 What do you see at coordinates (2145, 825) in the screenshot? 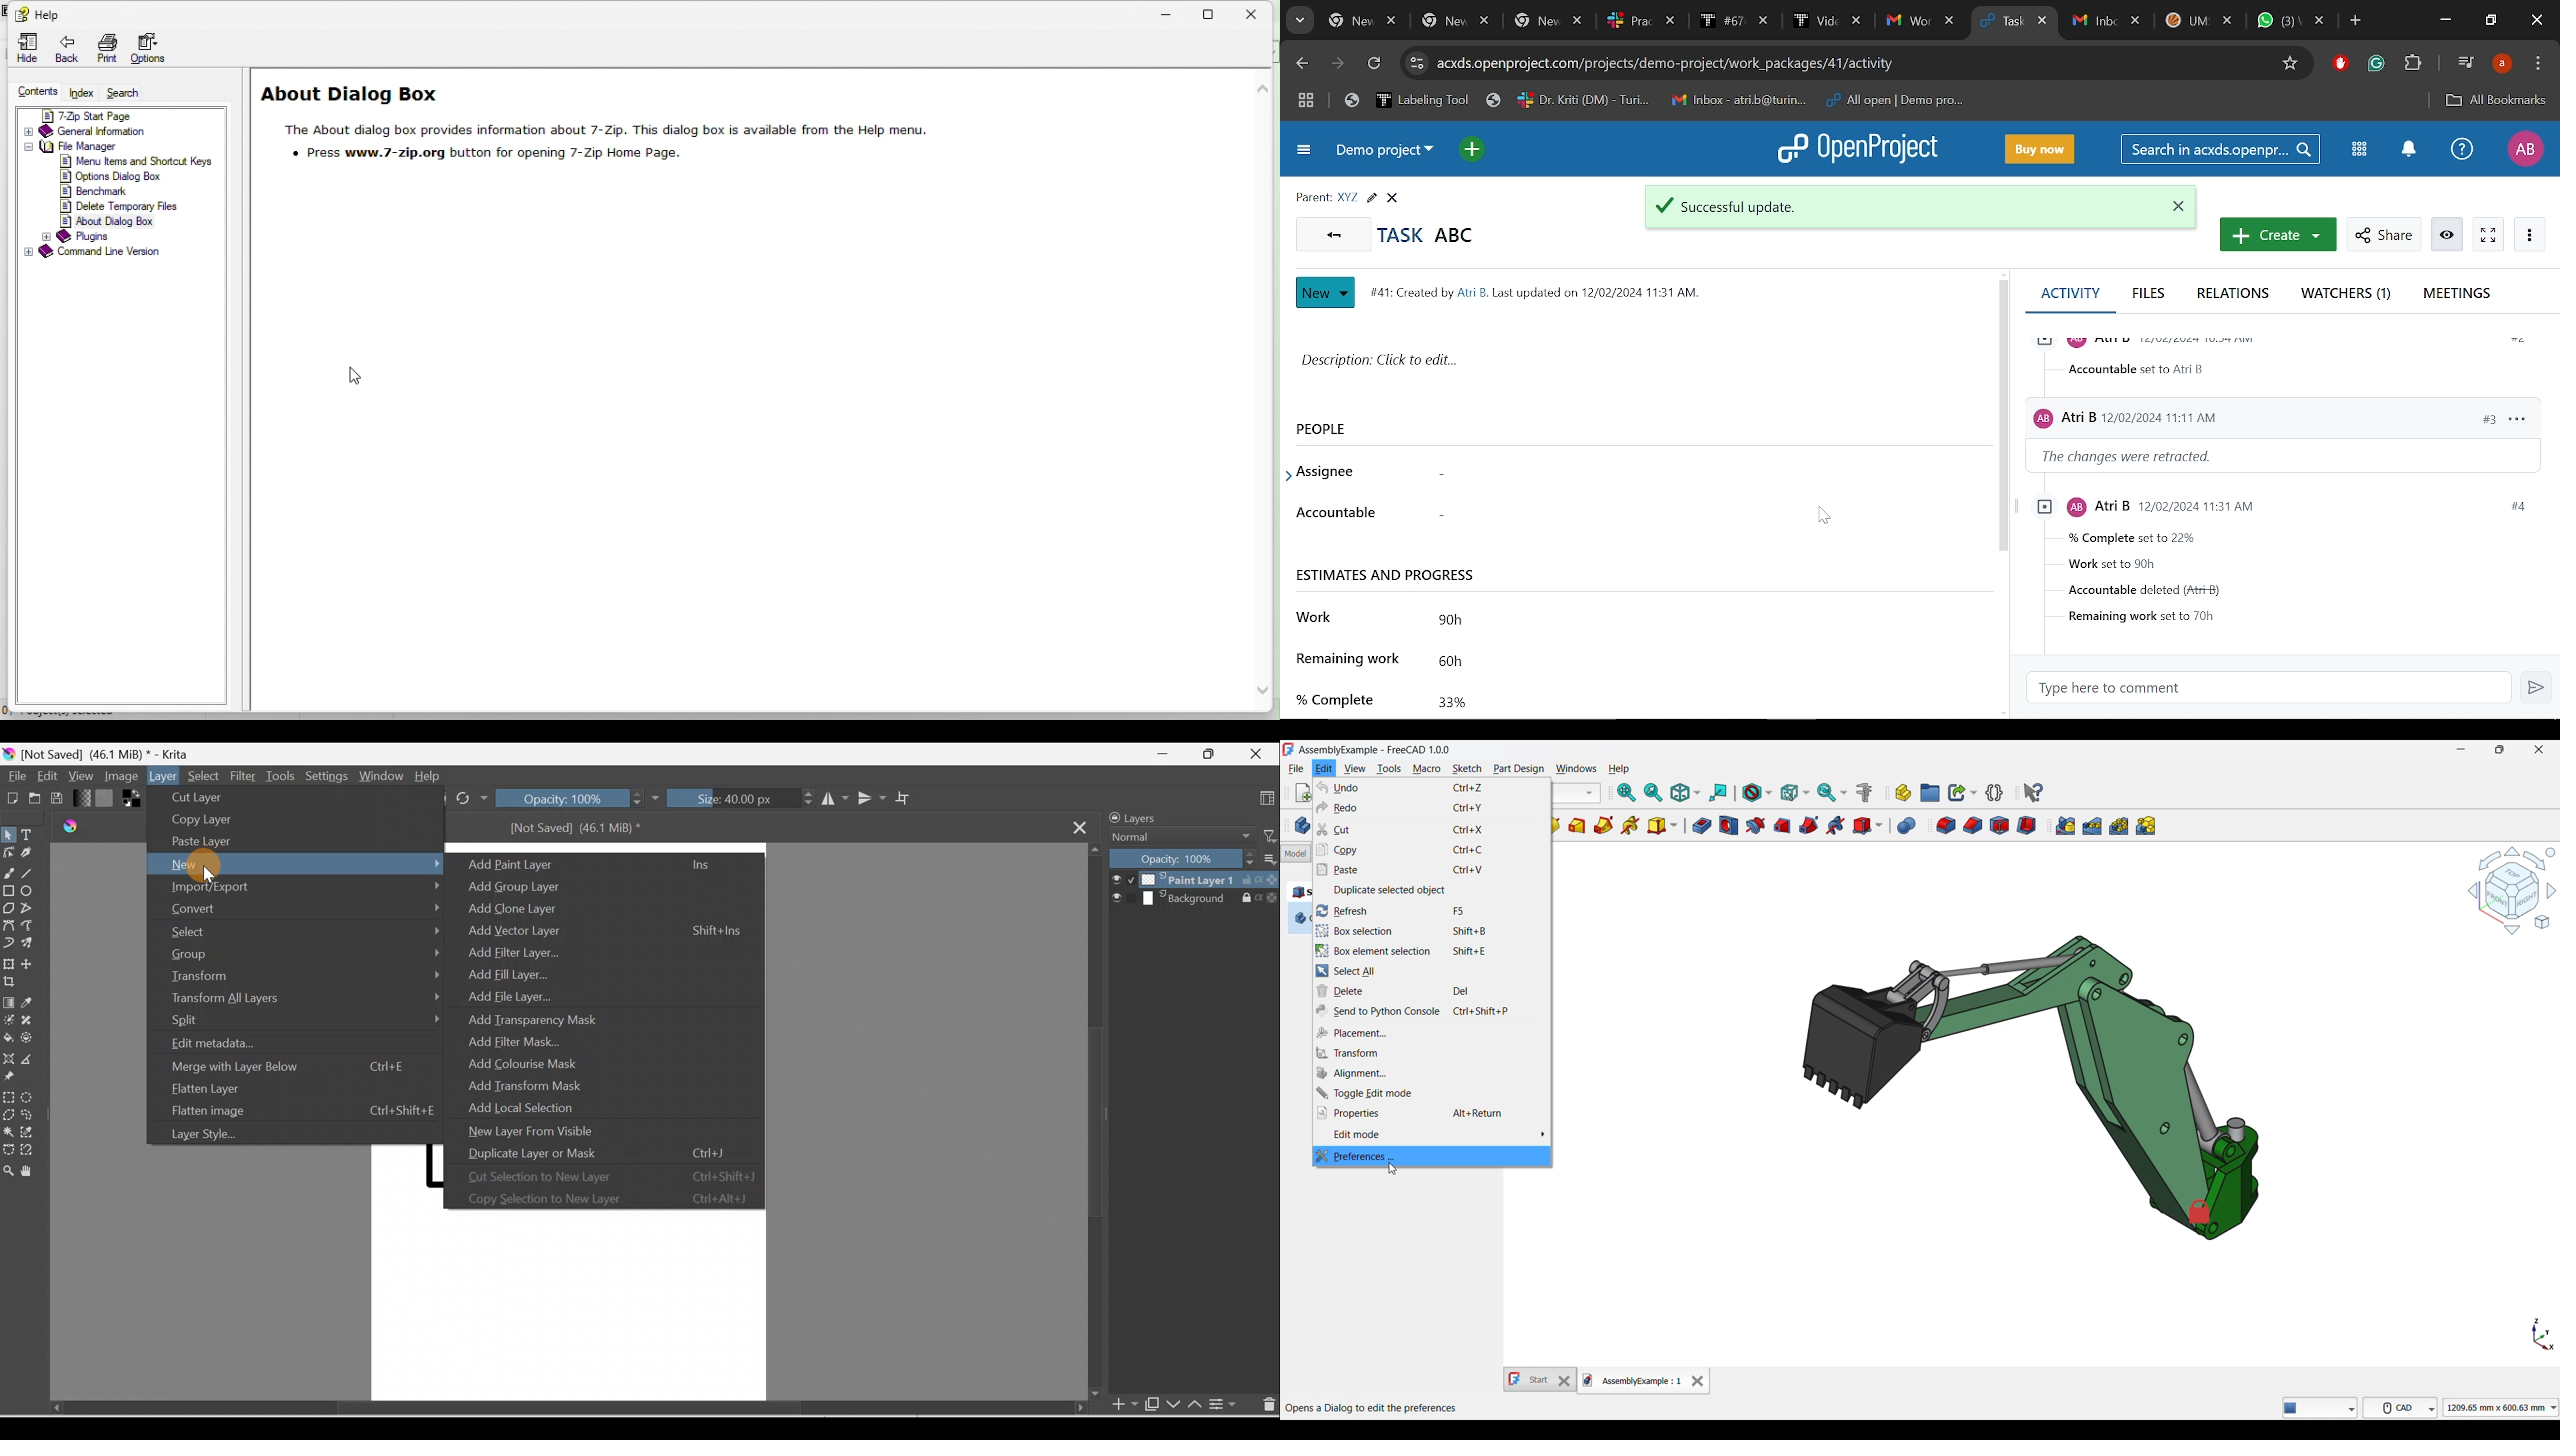
I see `Create multitransform` at bounding box center [2145, 825].